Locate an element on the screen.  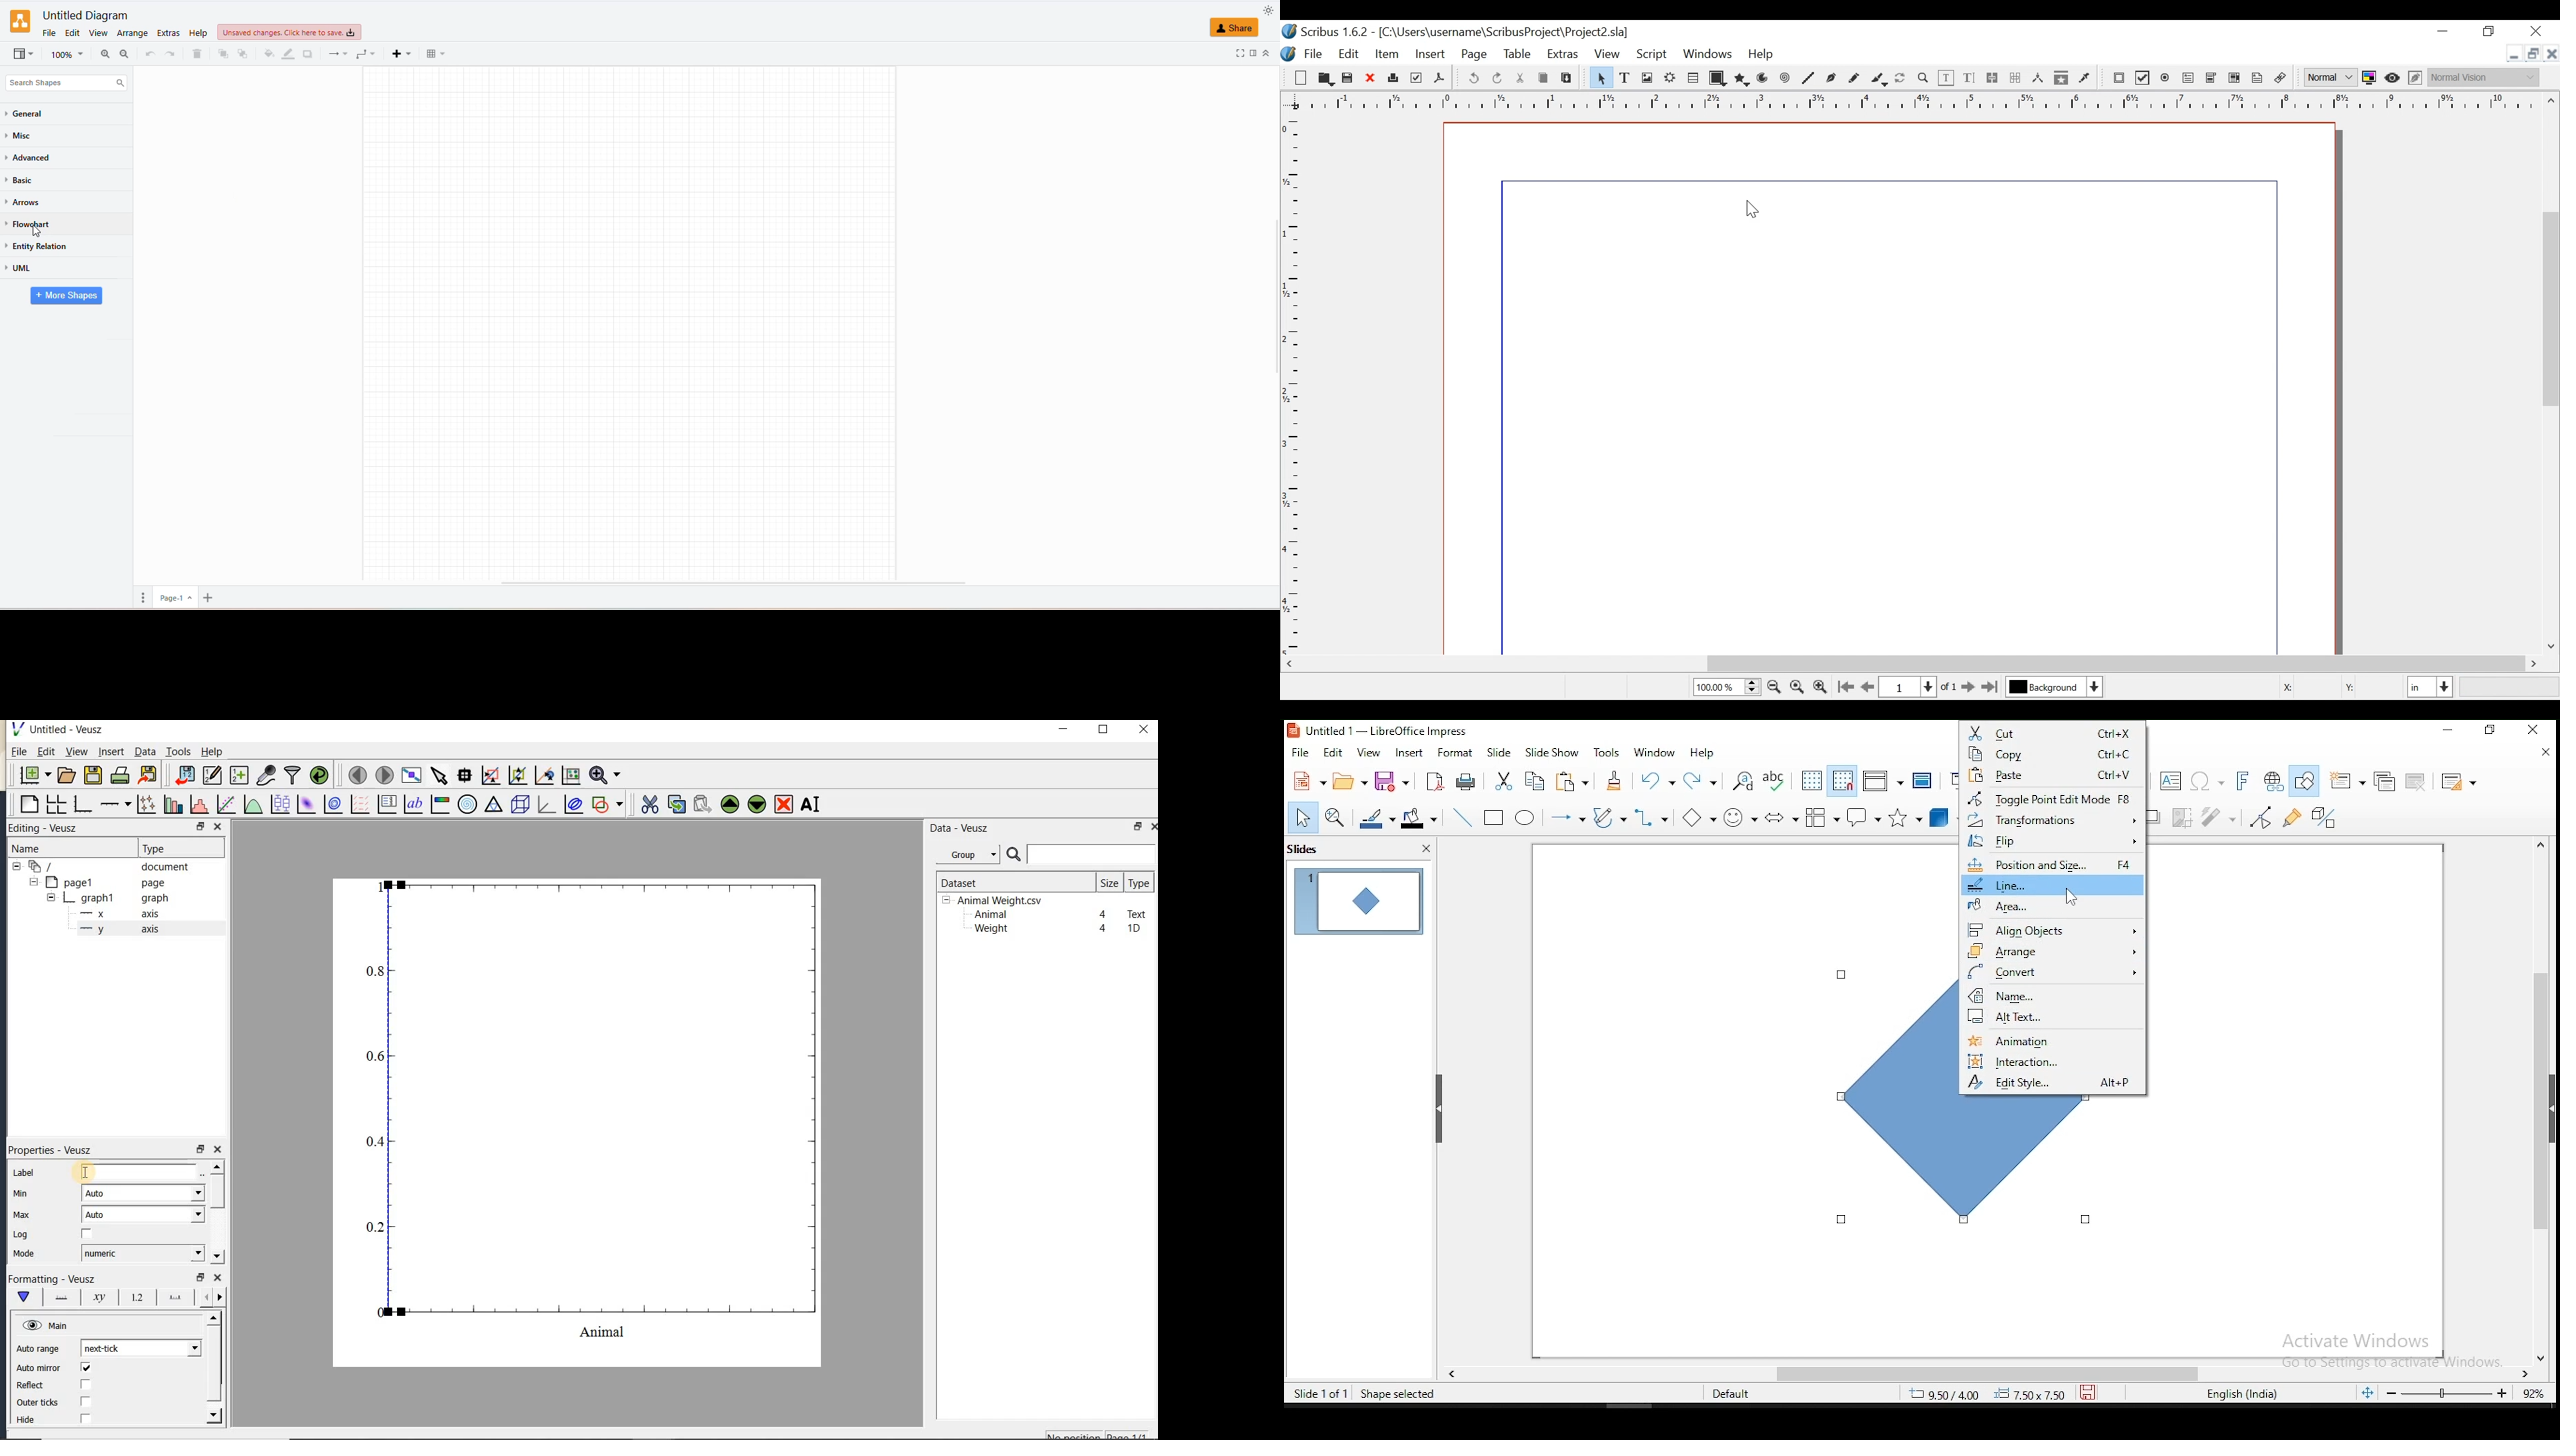
Unlink Text frame is located at coordinates (2015, 78).